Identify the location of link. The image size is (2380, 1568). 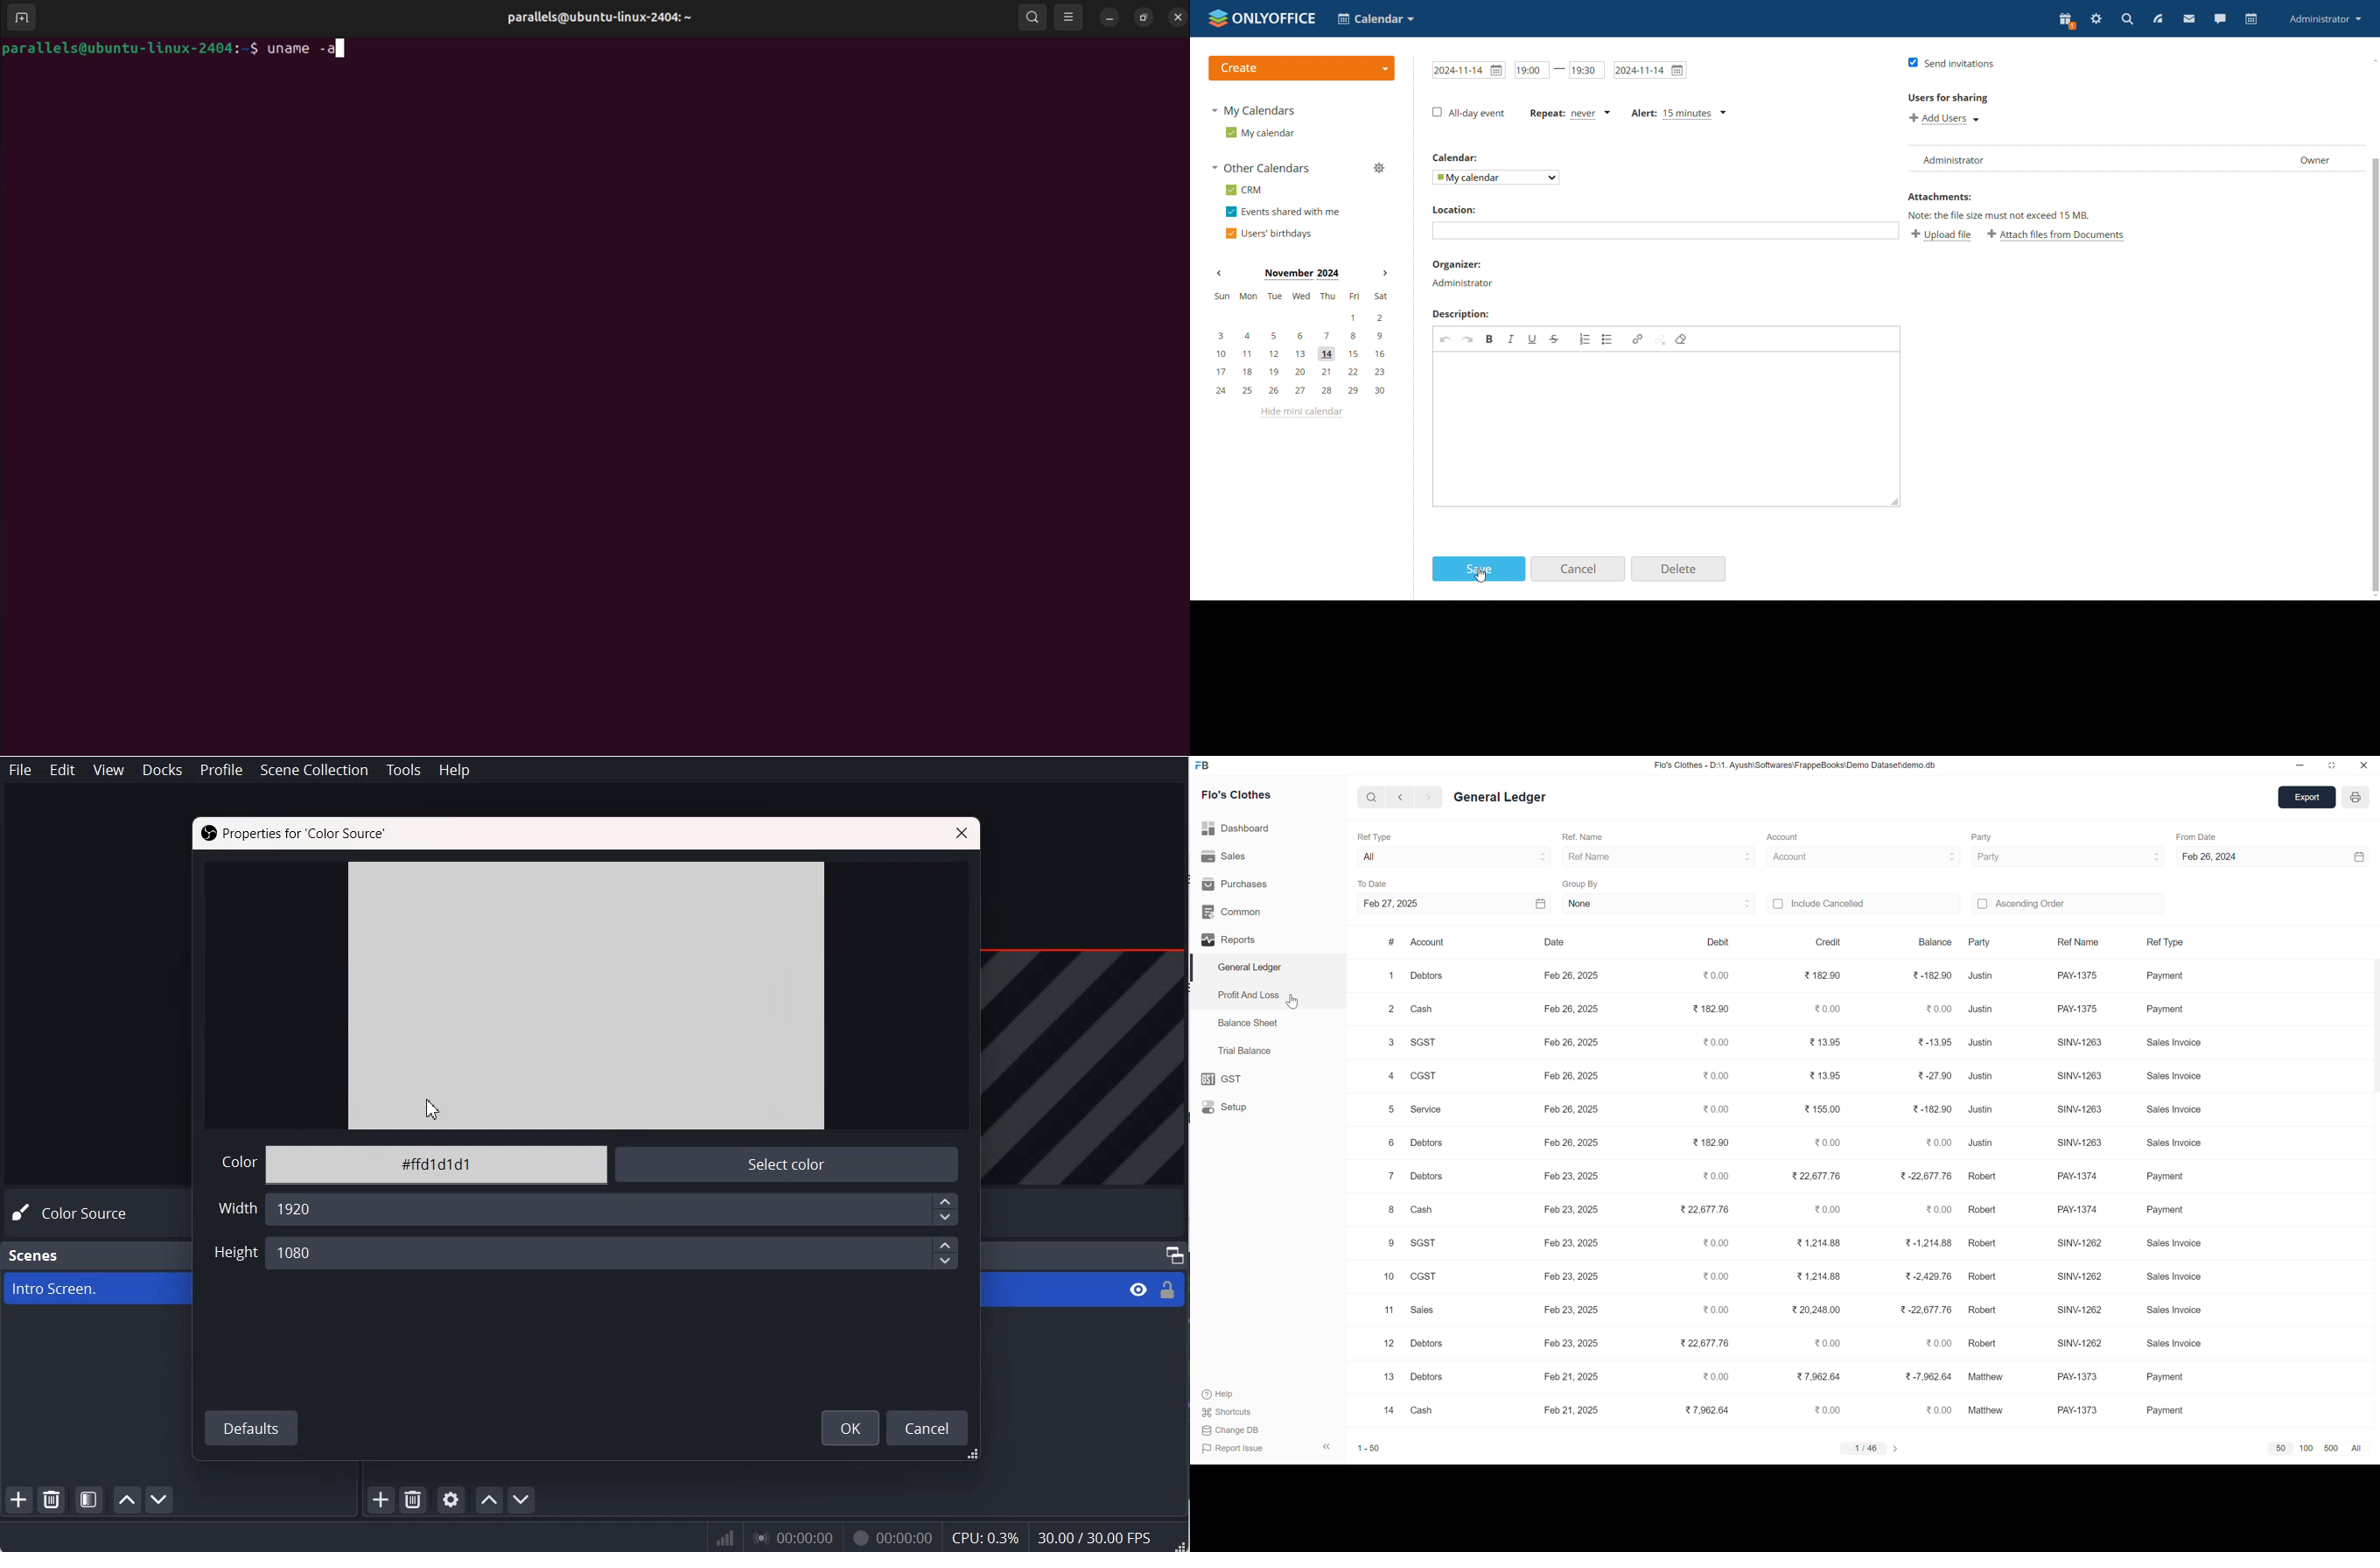
(1636, 339).